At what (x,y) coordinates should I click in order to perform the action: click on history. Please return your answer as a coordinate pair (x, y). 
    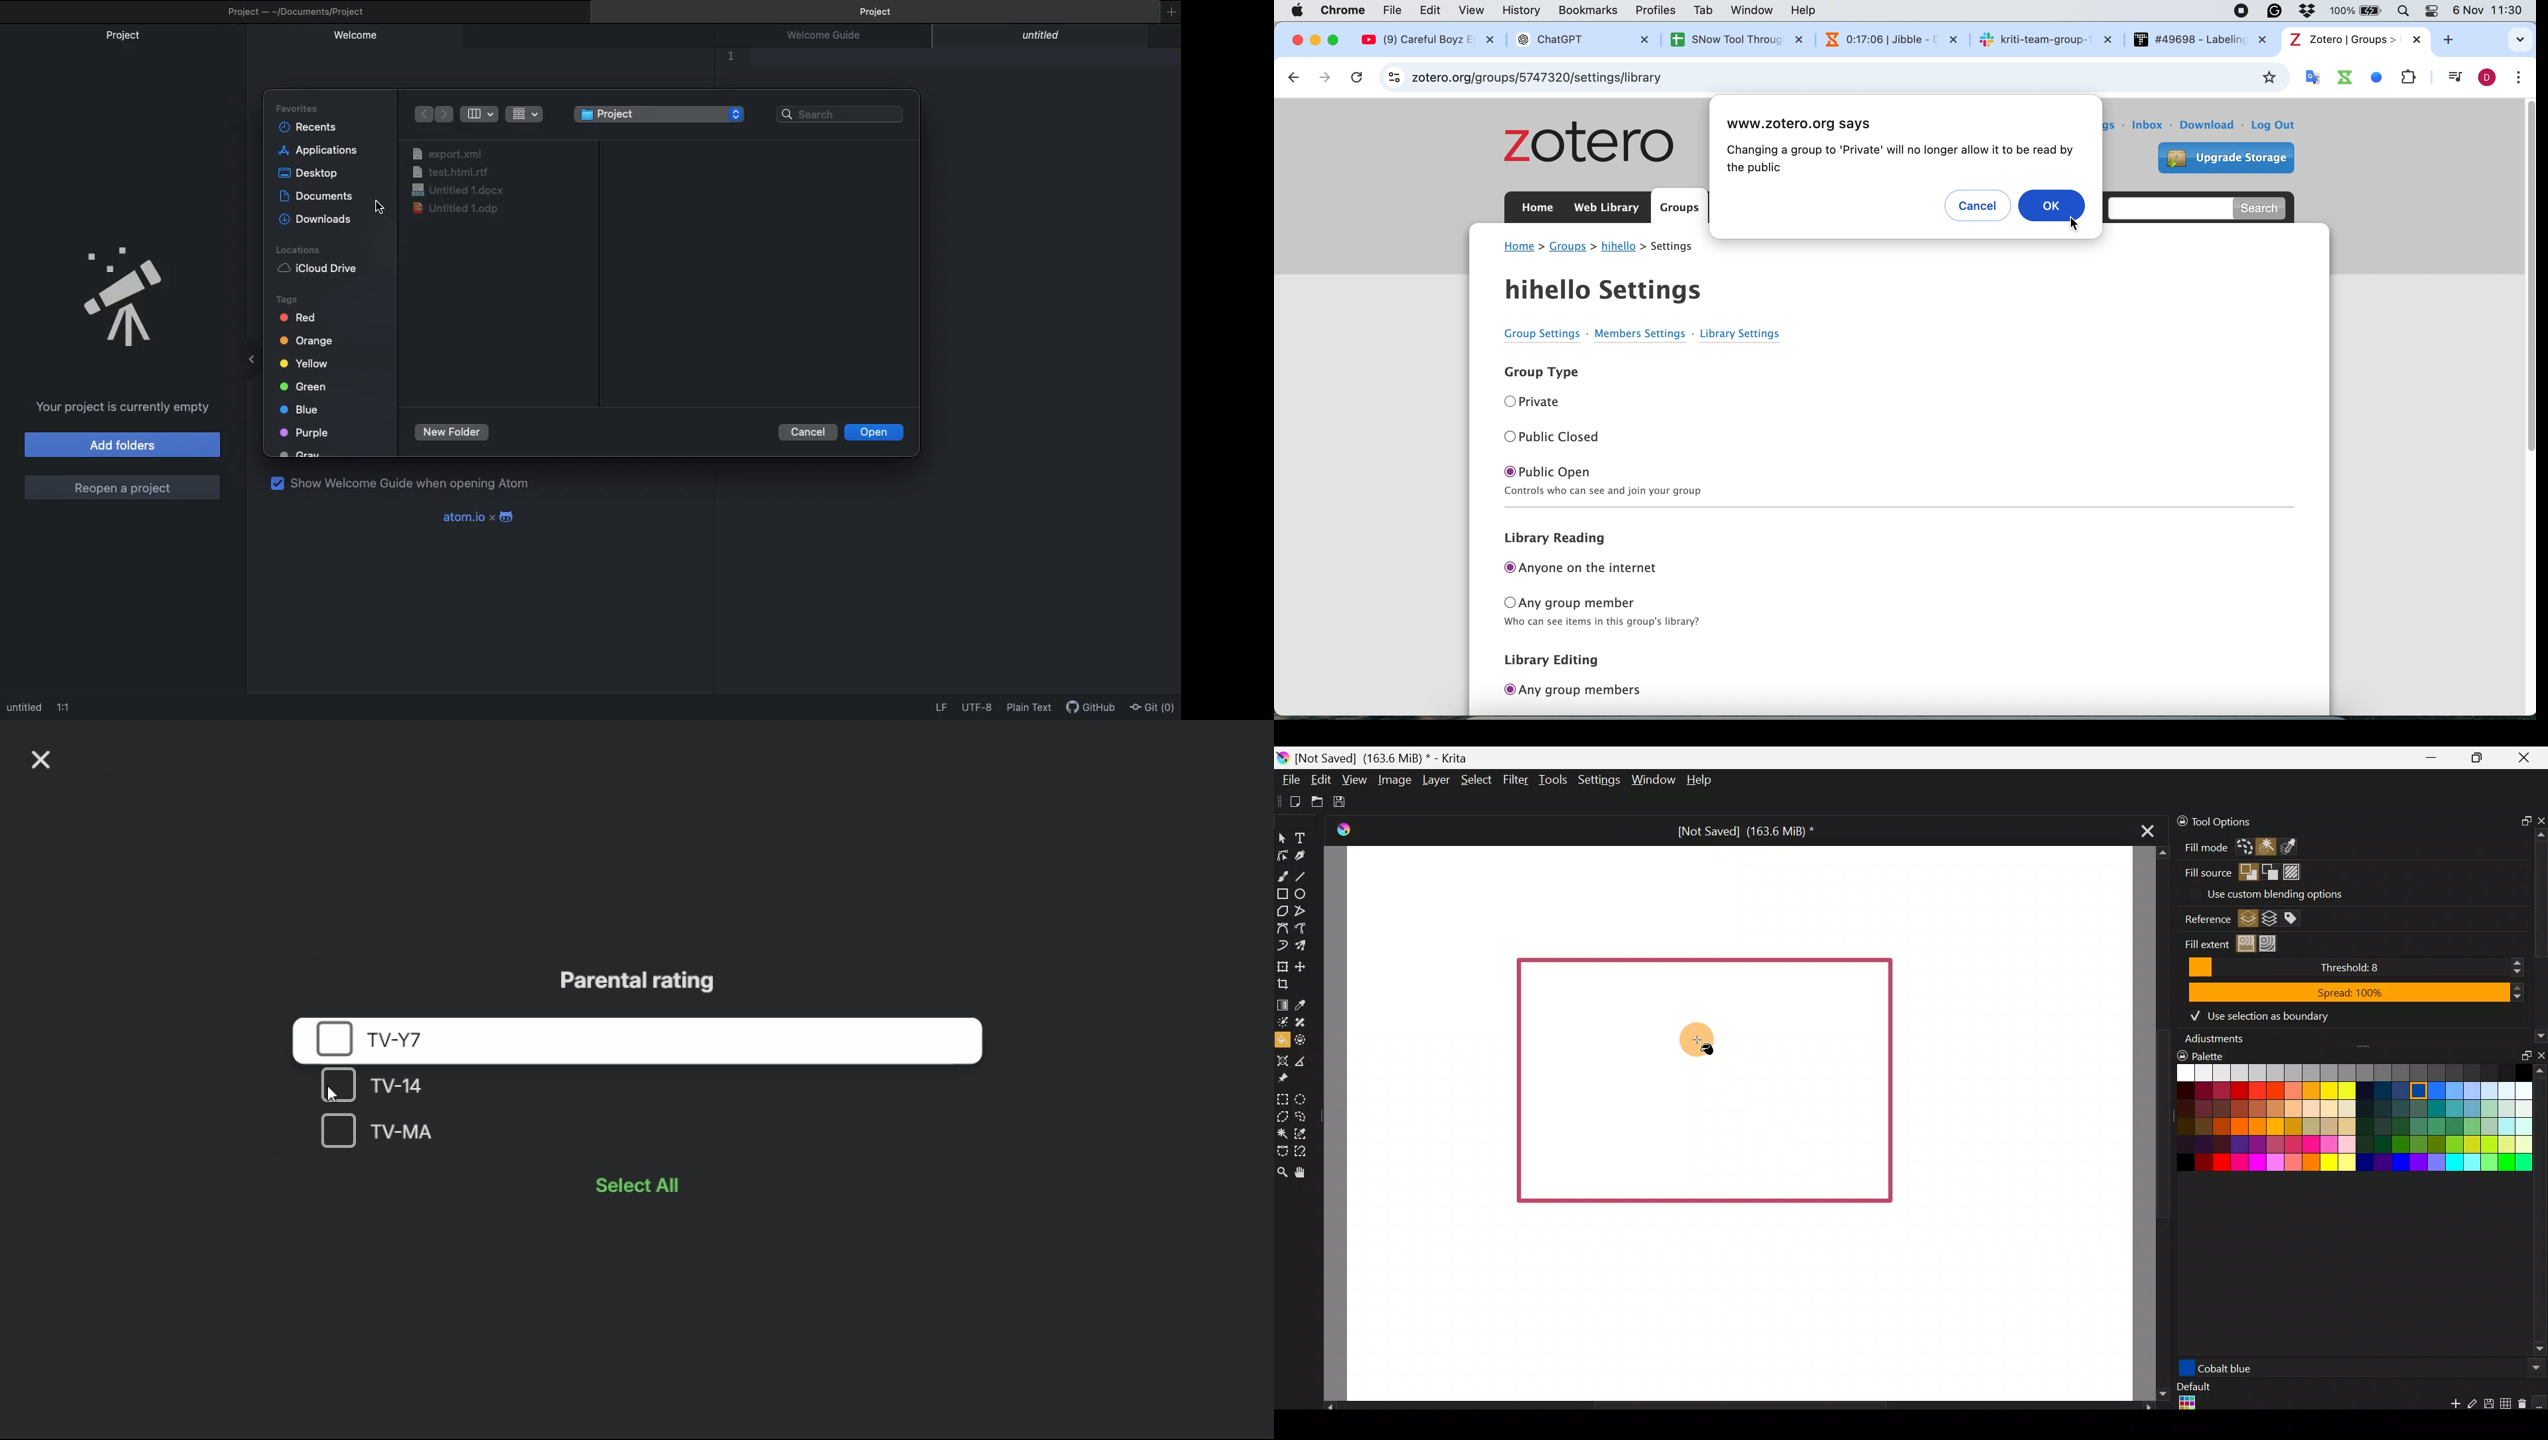
    Looking at the image, I should click on (1524, 11).